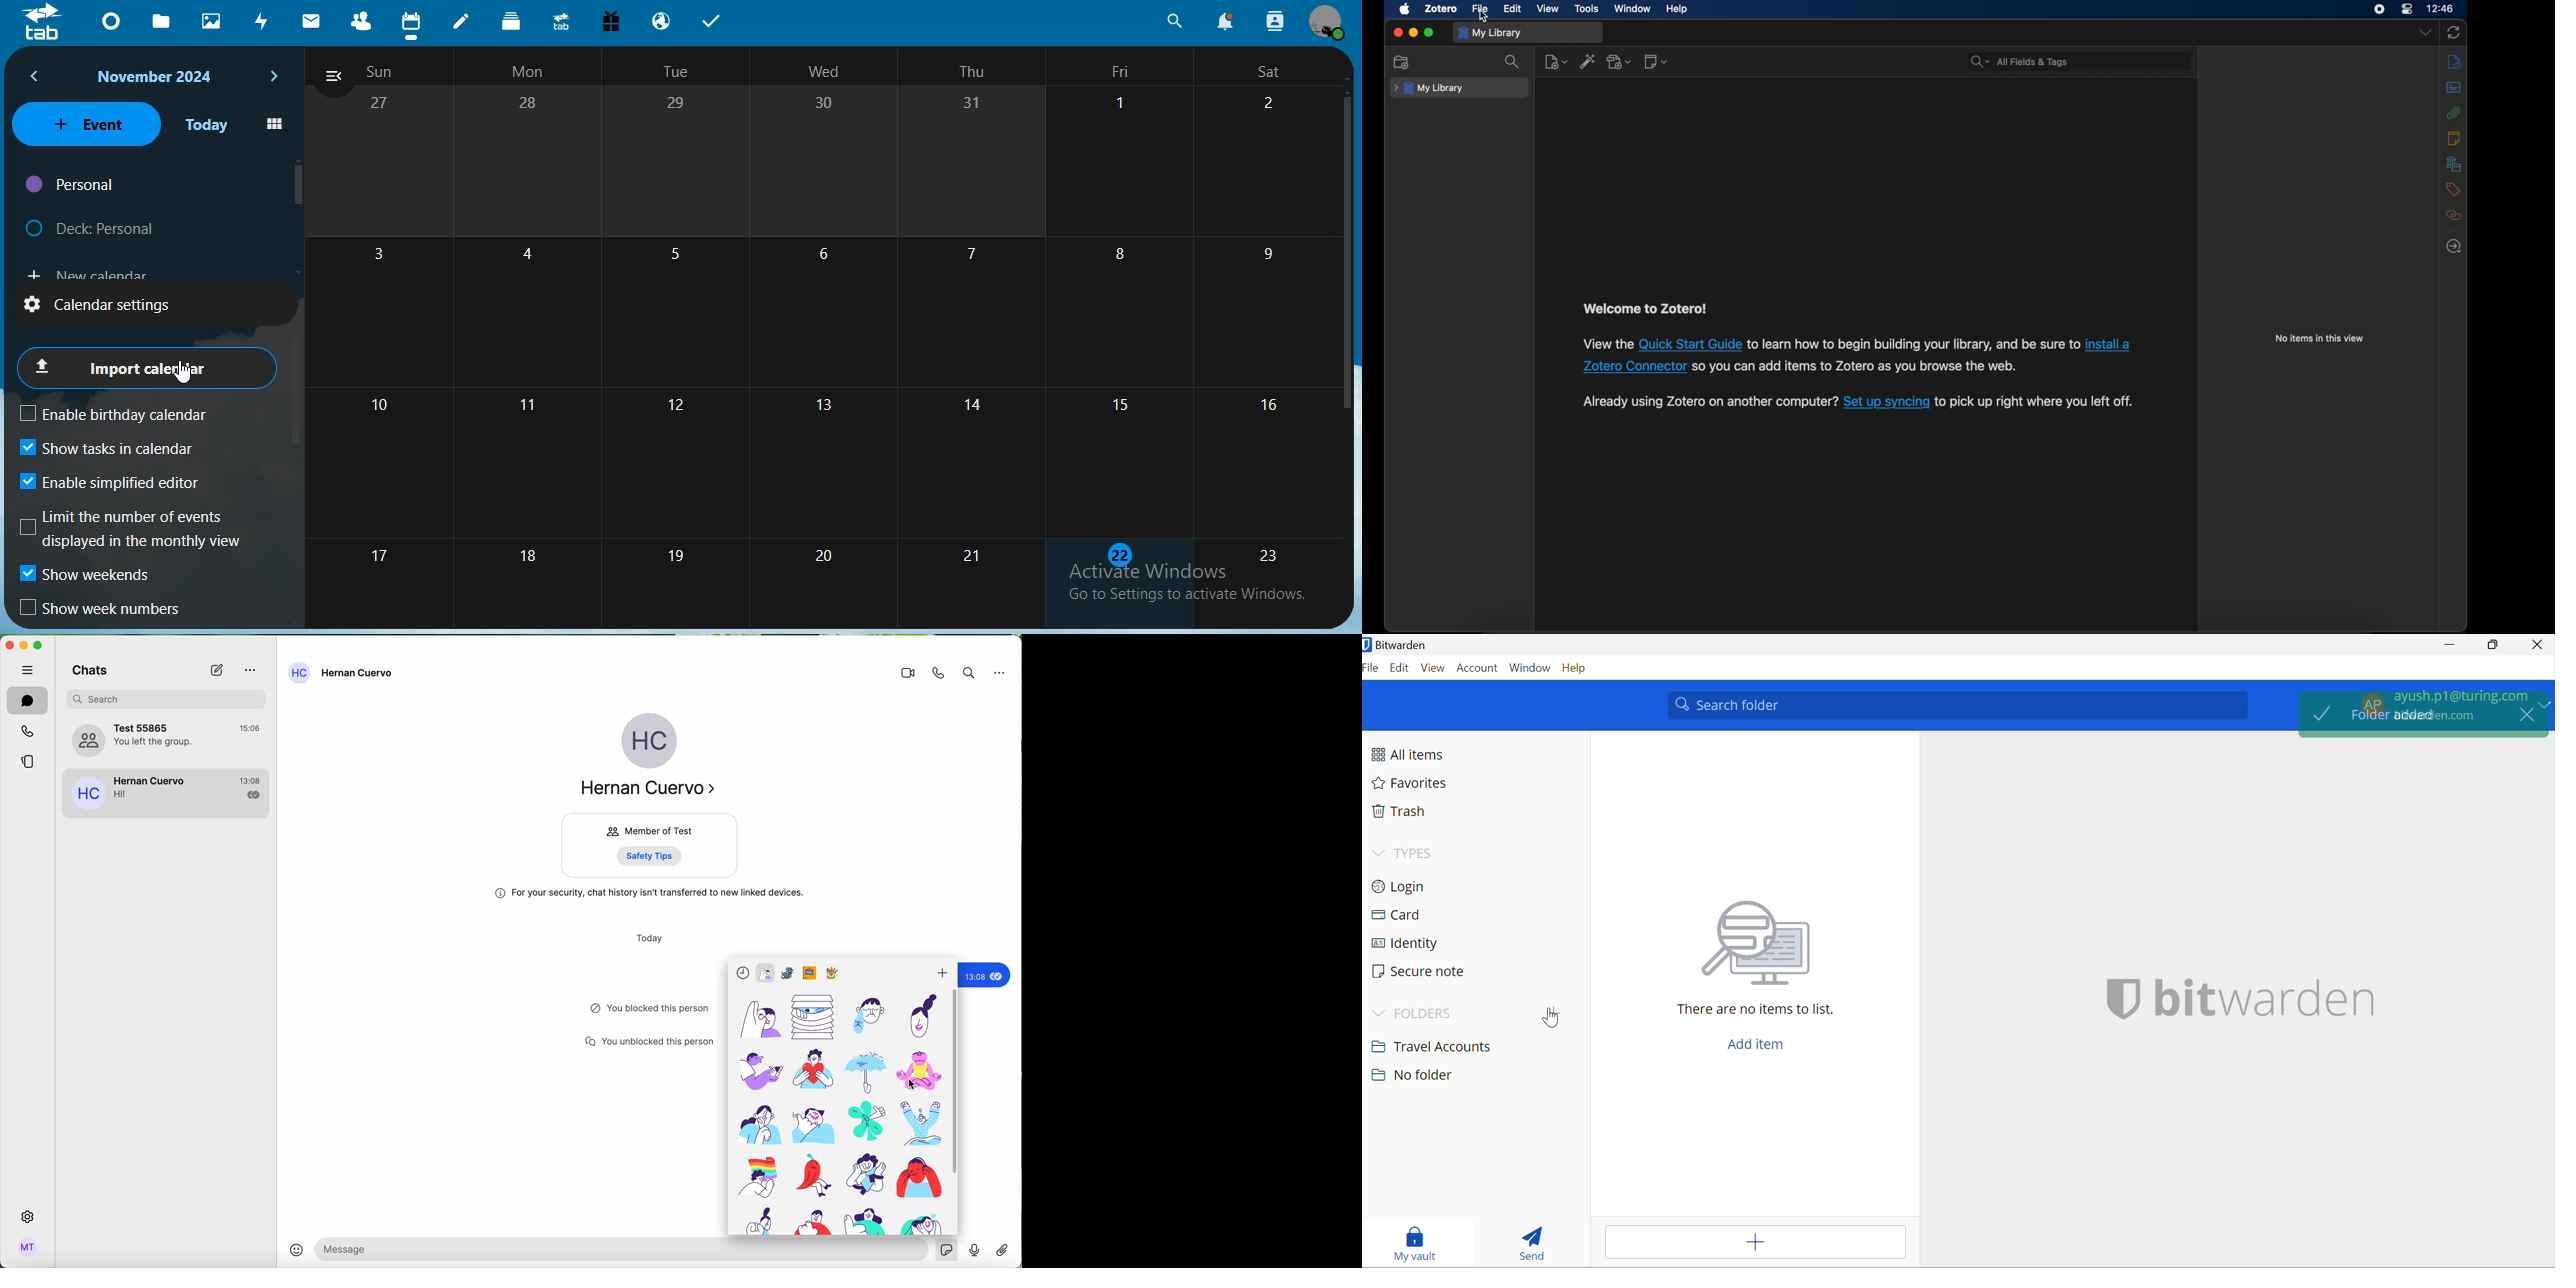 The image size is (2576, 1288). What do you see at coordinates (652, 790) in the screenshot?
I see `Hernan Cuvero` at bounding box center [652, 790].